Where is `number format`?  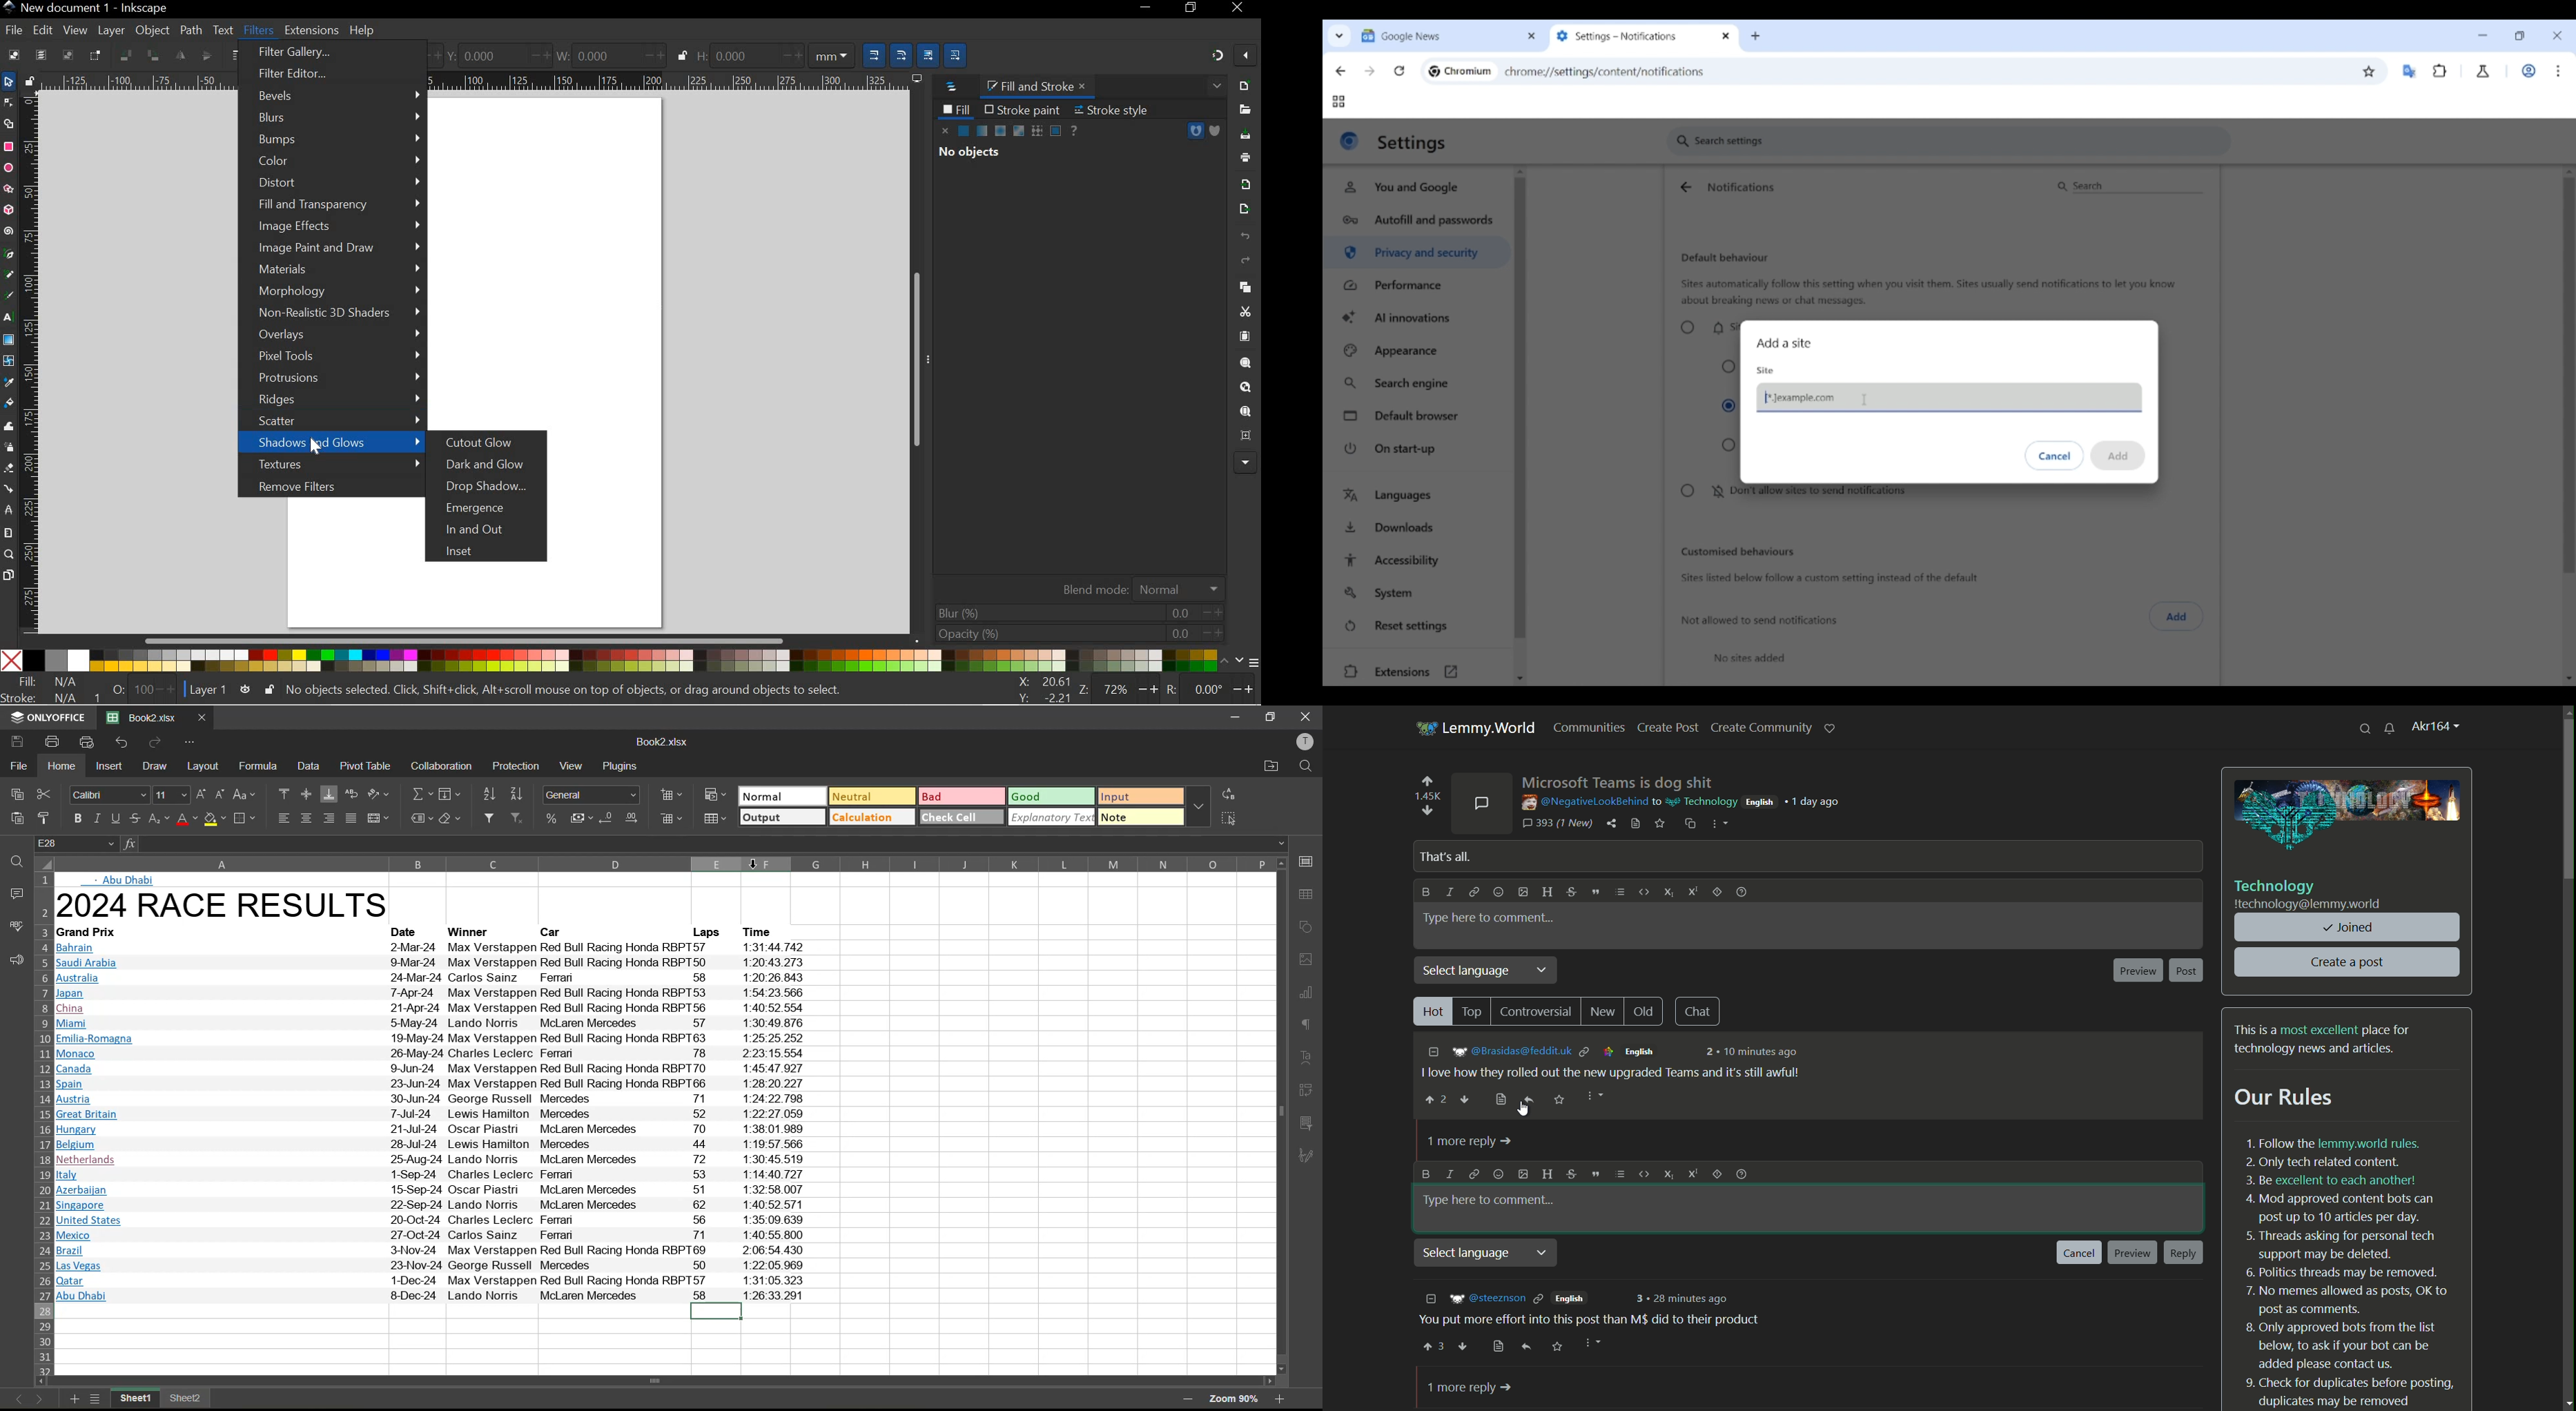 number format is located at coordinates (592, 794).